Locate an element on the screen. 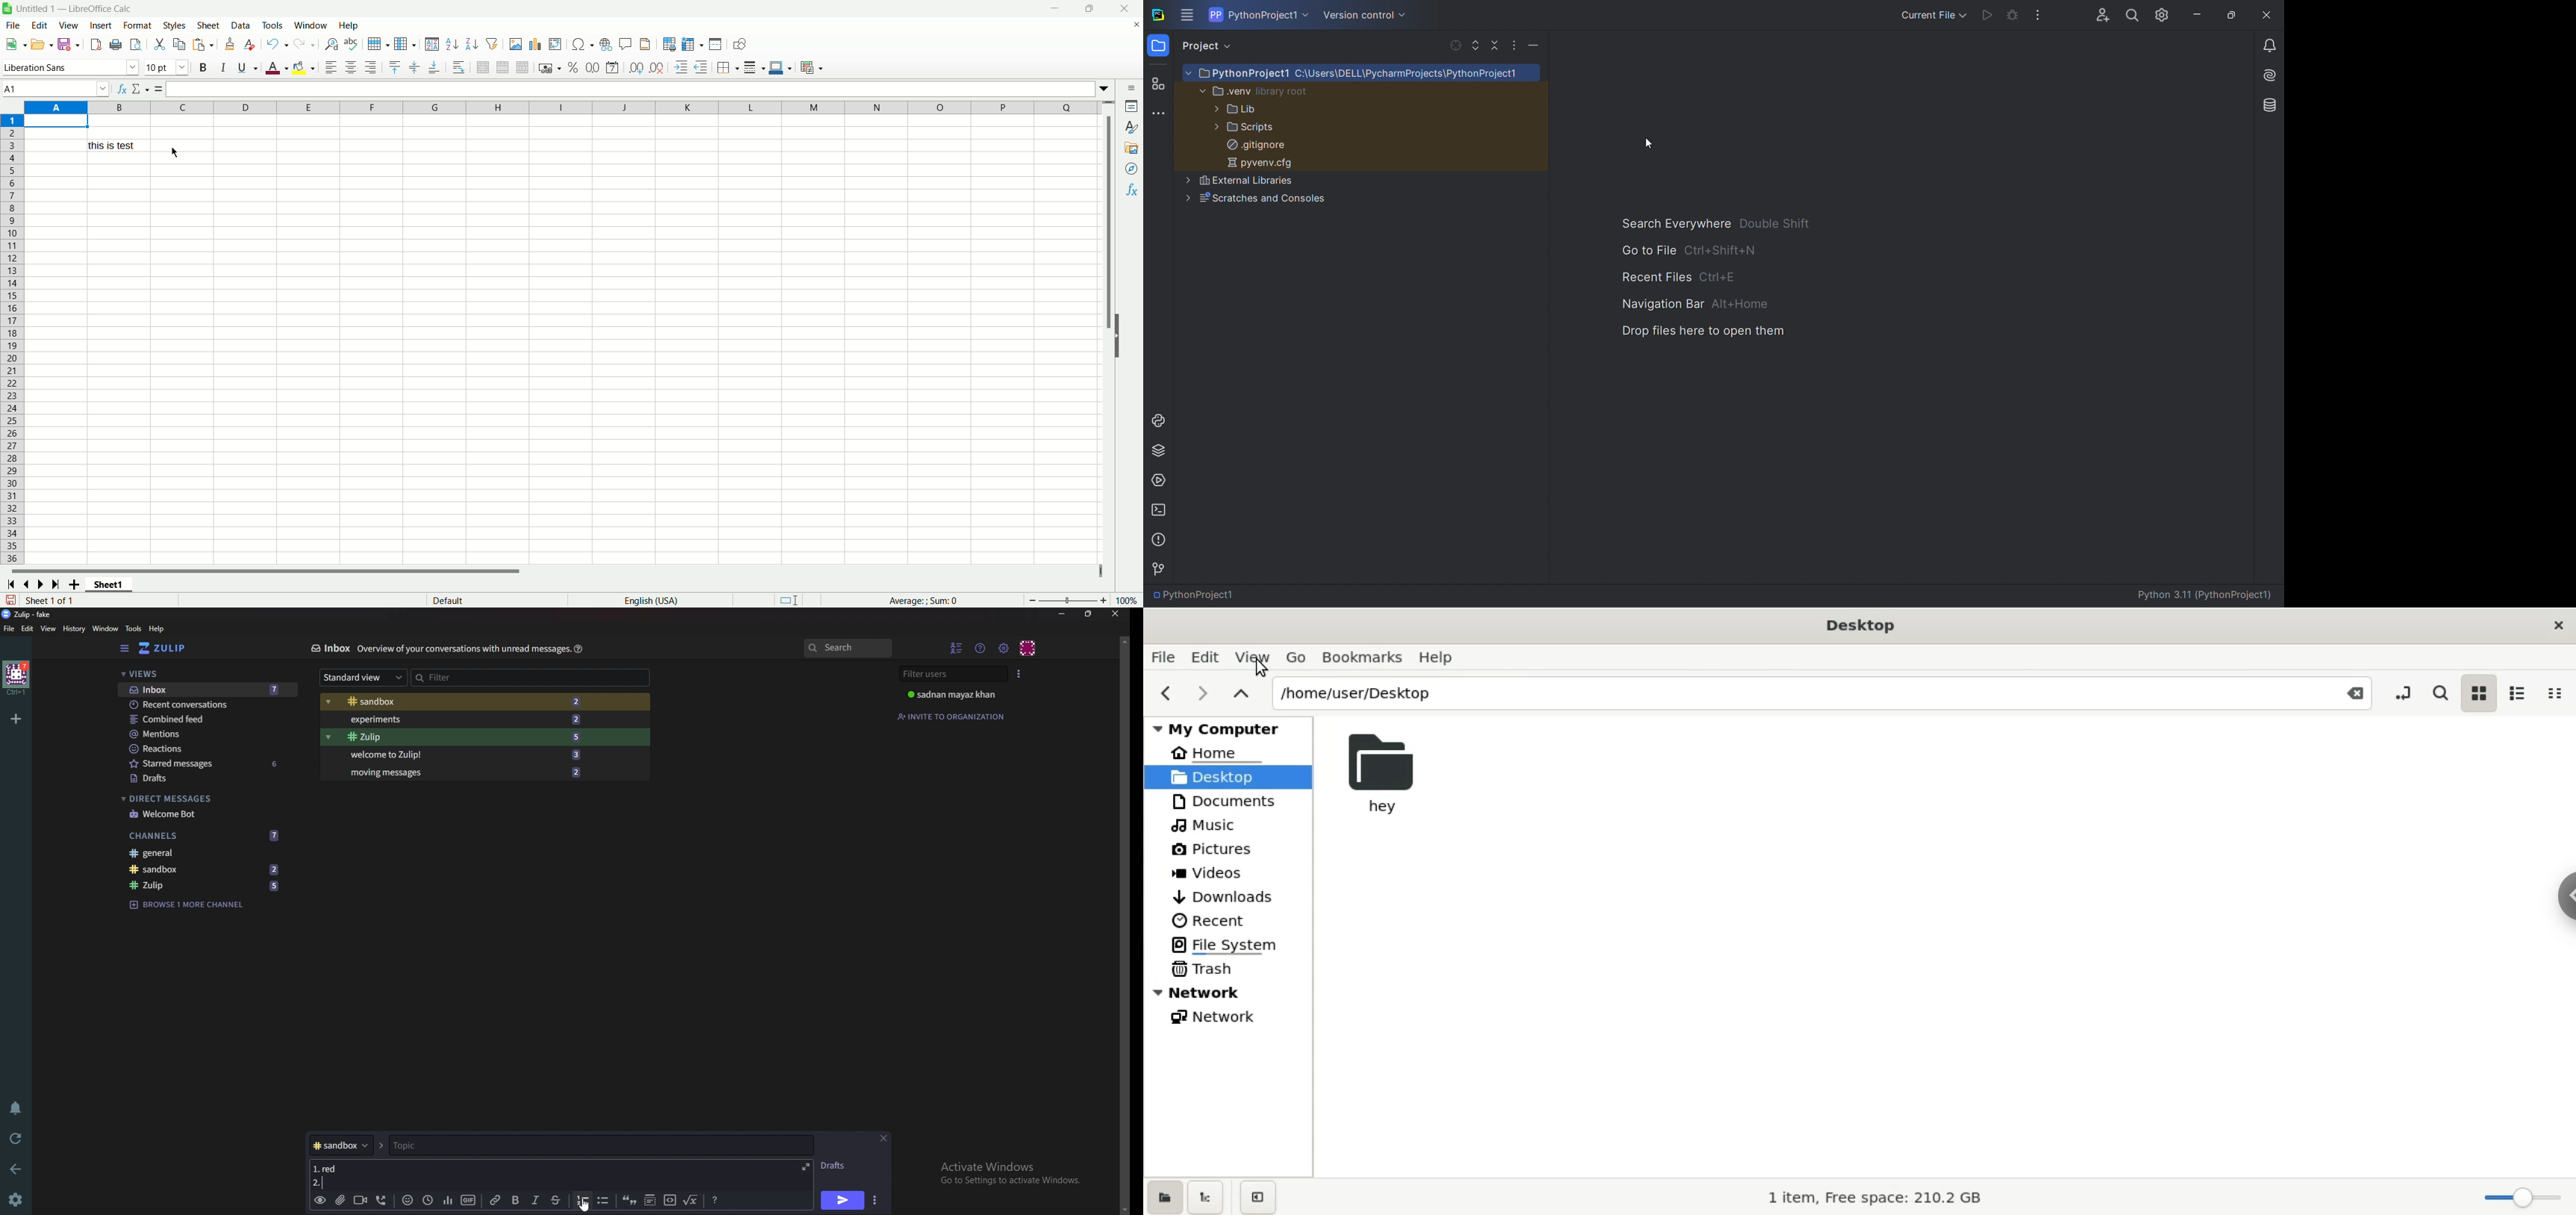 This screenshot has width=2576, height=1232. Filter users is located at coordinates (952, 674).